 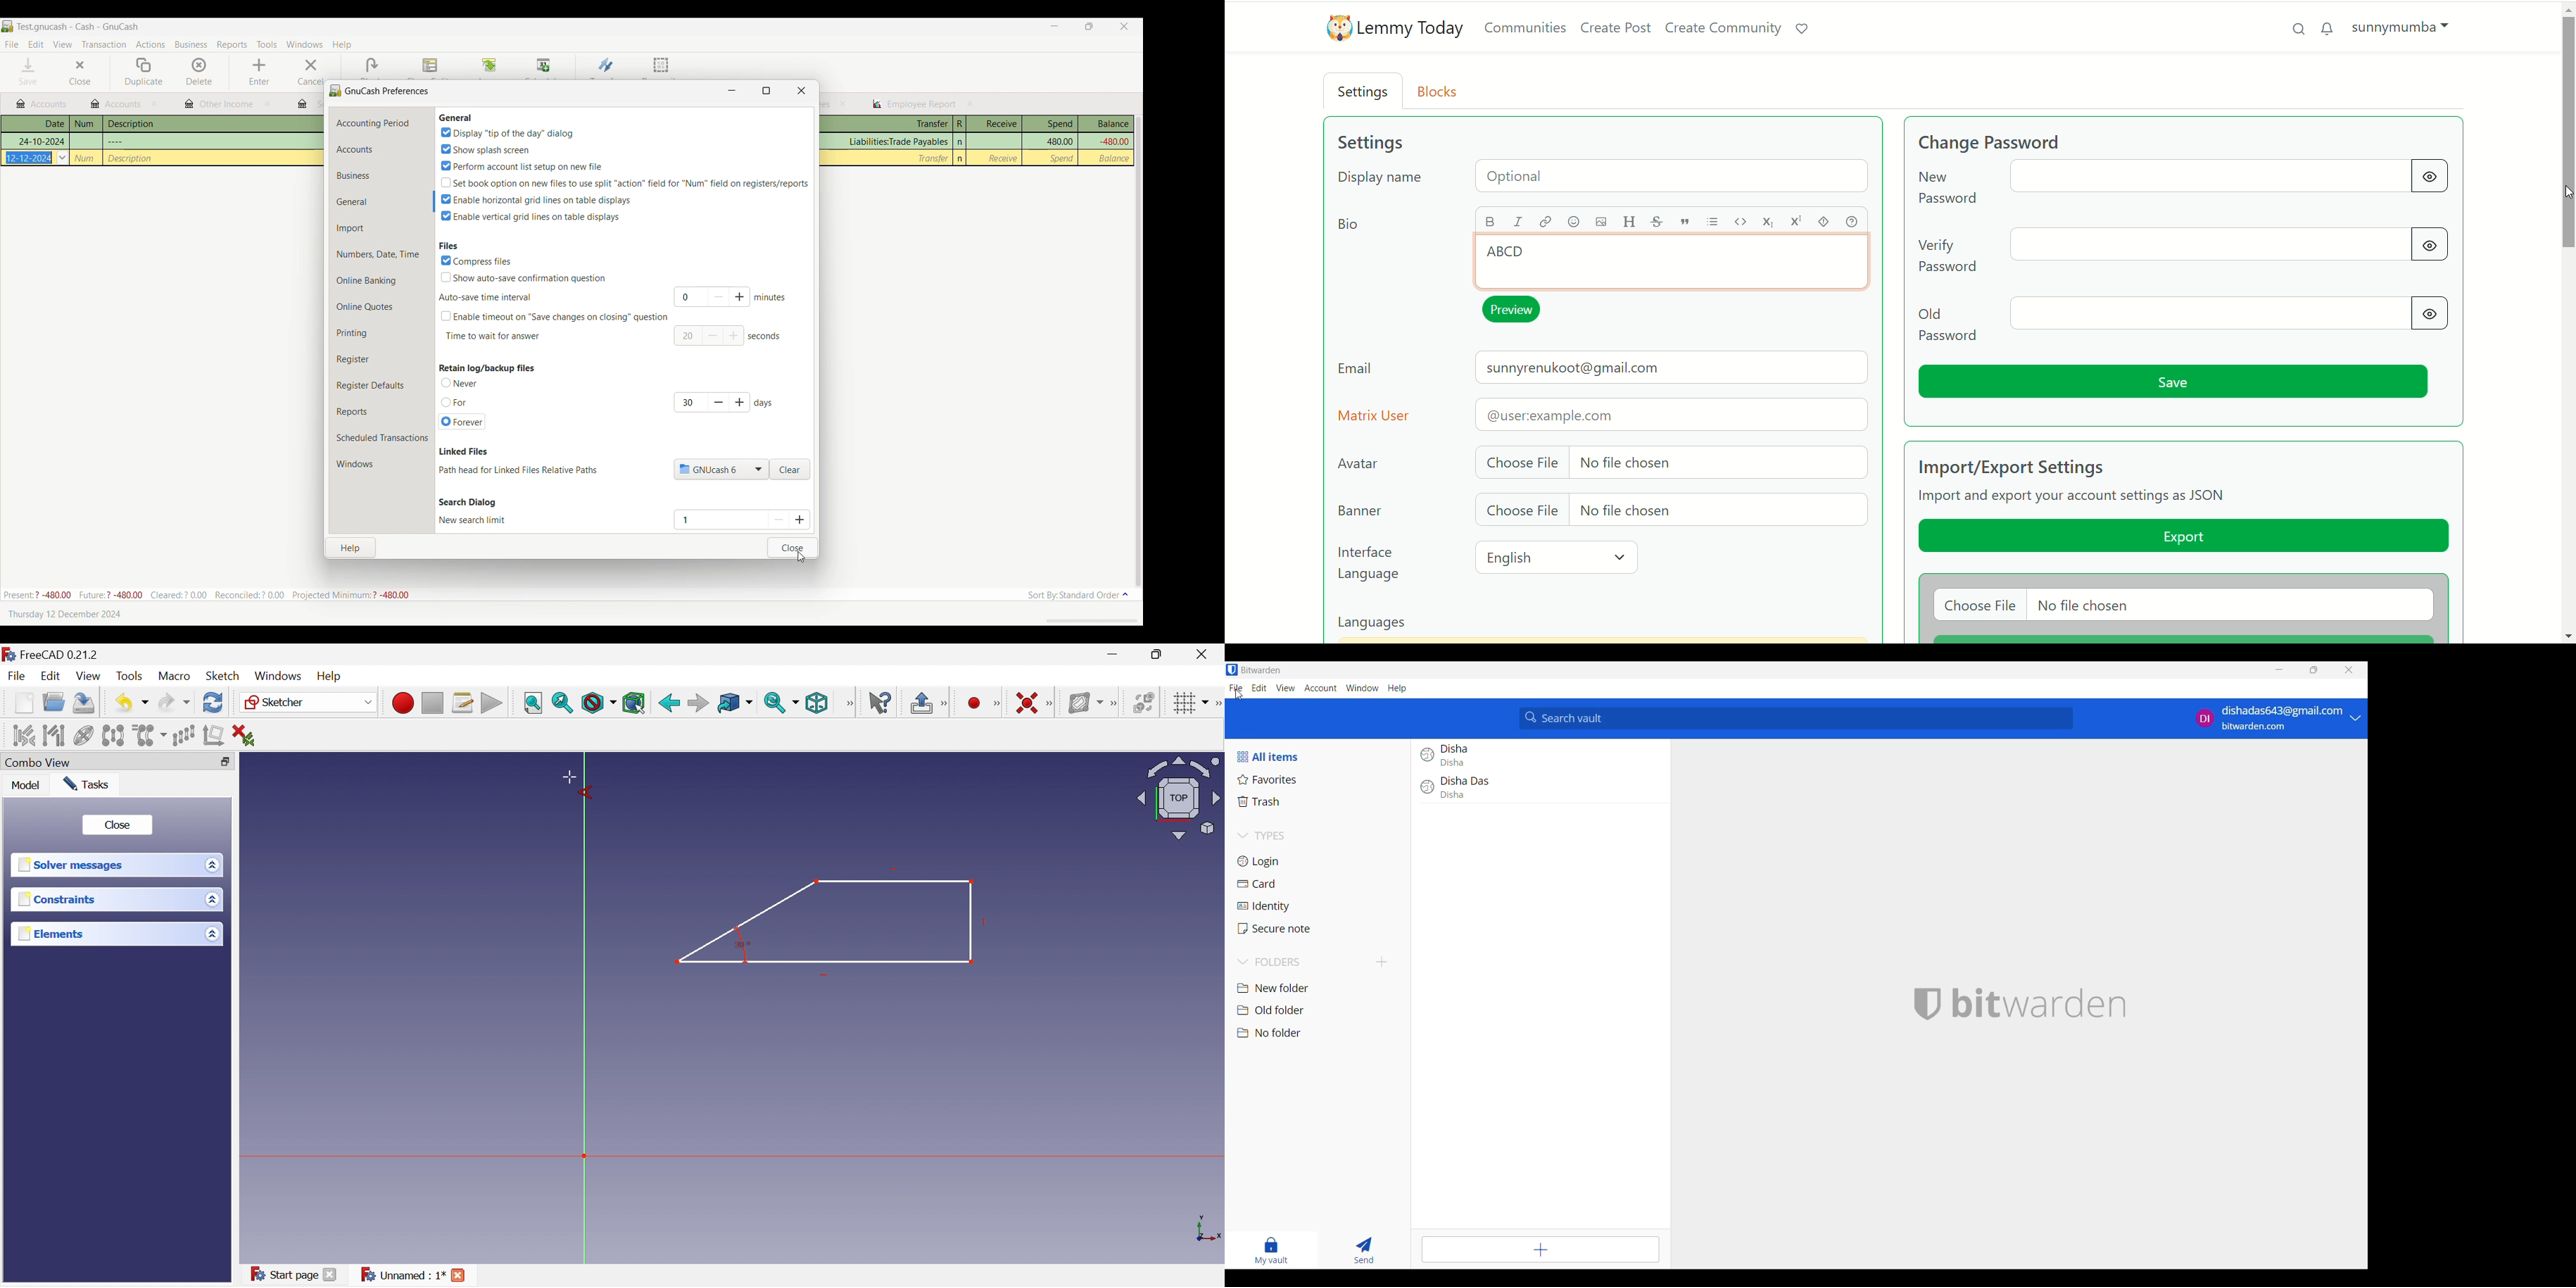 I want to click on Viewing angle, so click(x=1179, y=797).